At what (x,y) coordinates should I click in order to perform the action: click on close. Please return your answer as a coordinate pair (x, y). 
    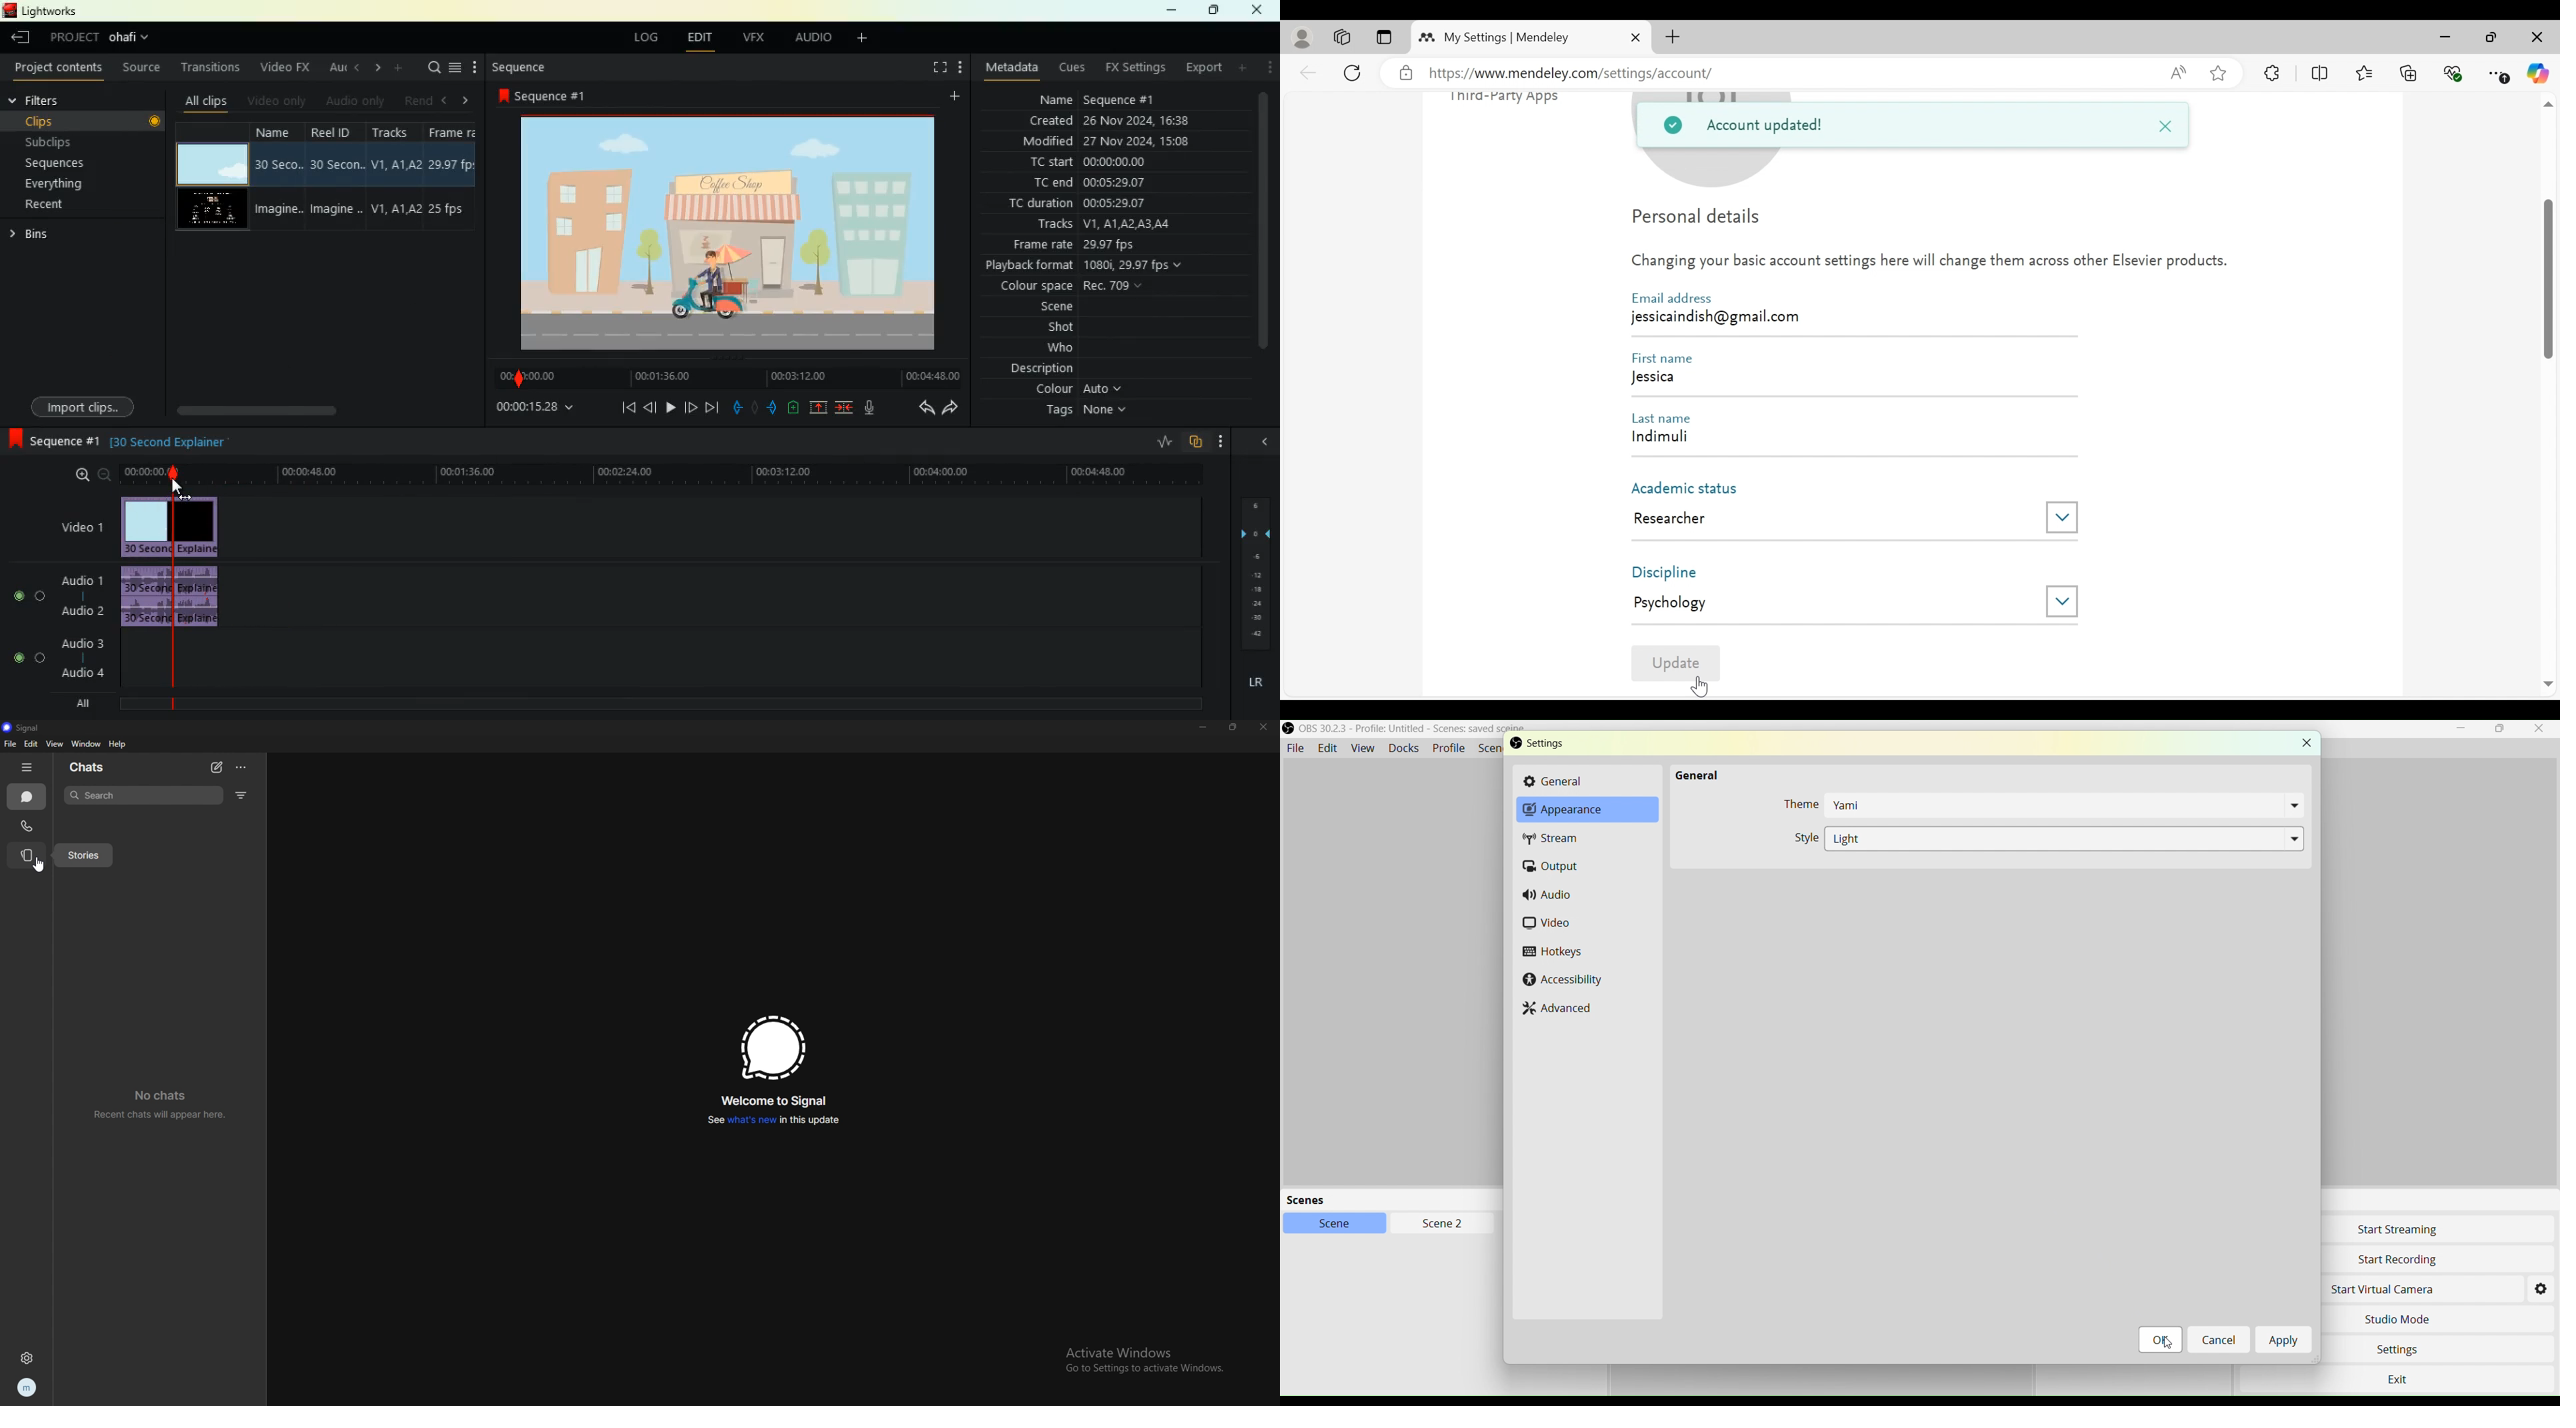
    Looking at the image, I should click on (1257, 10).